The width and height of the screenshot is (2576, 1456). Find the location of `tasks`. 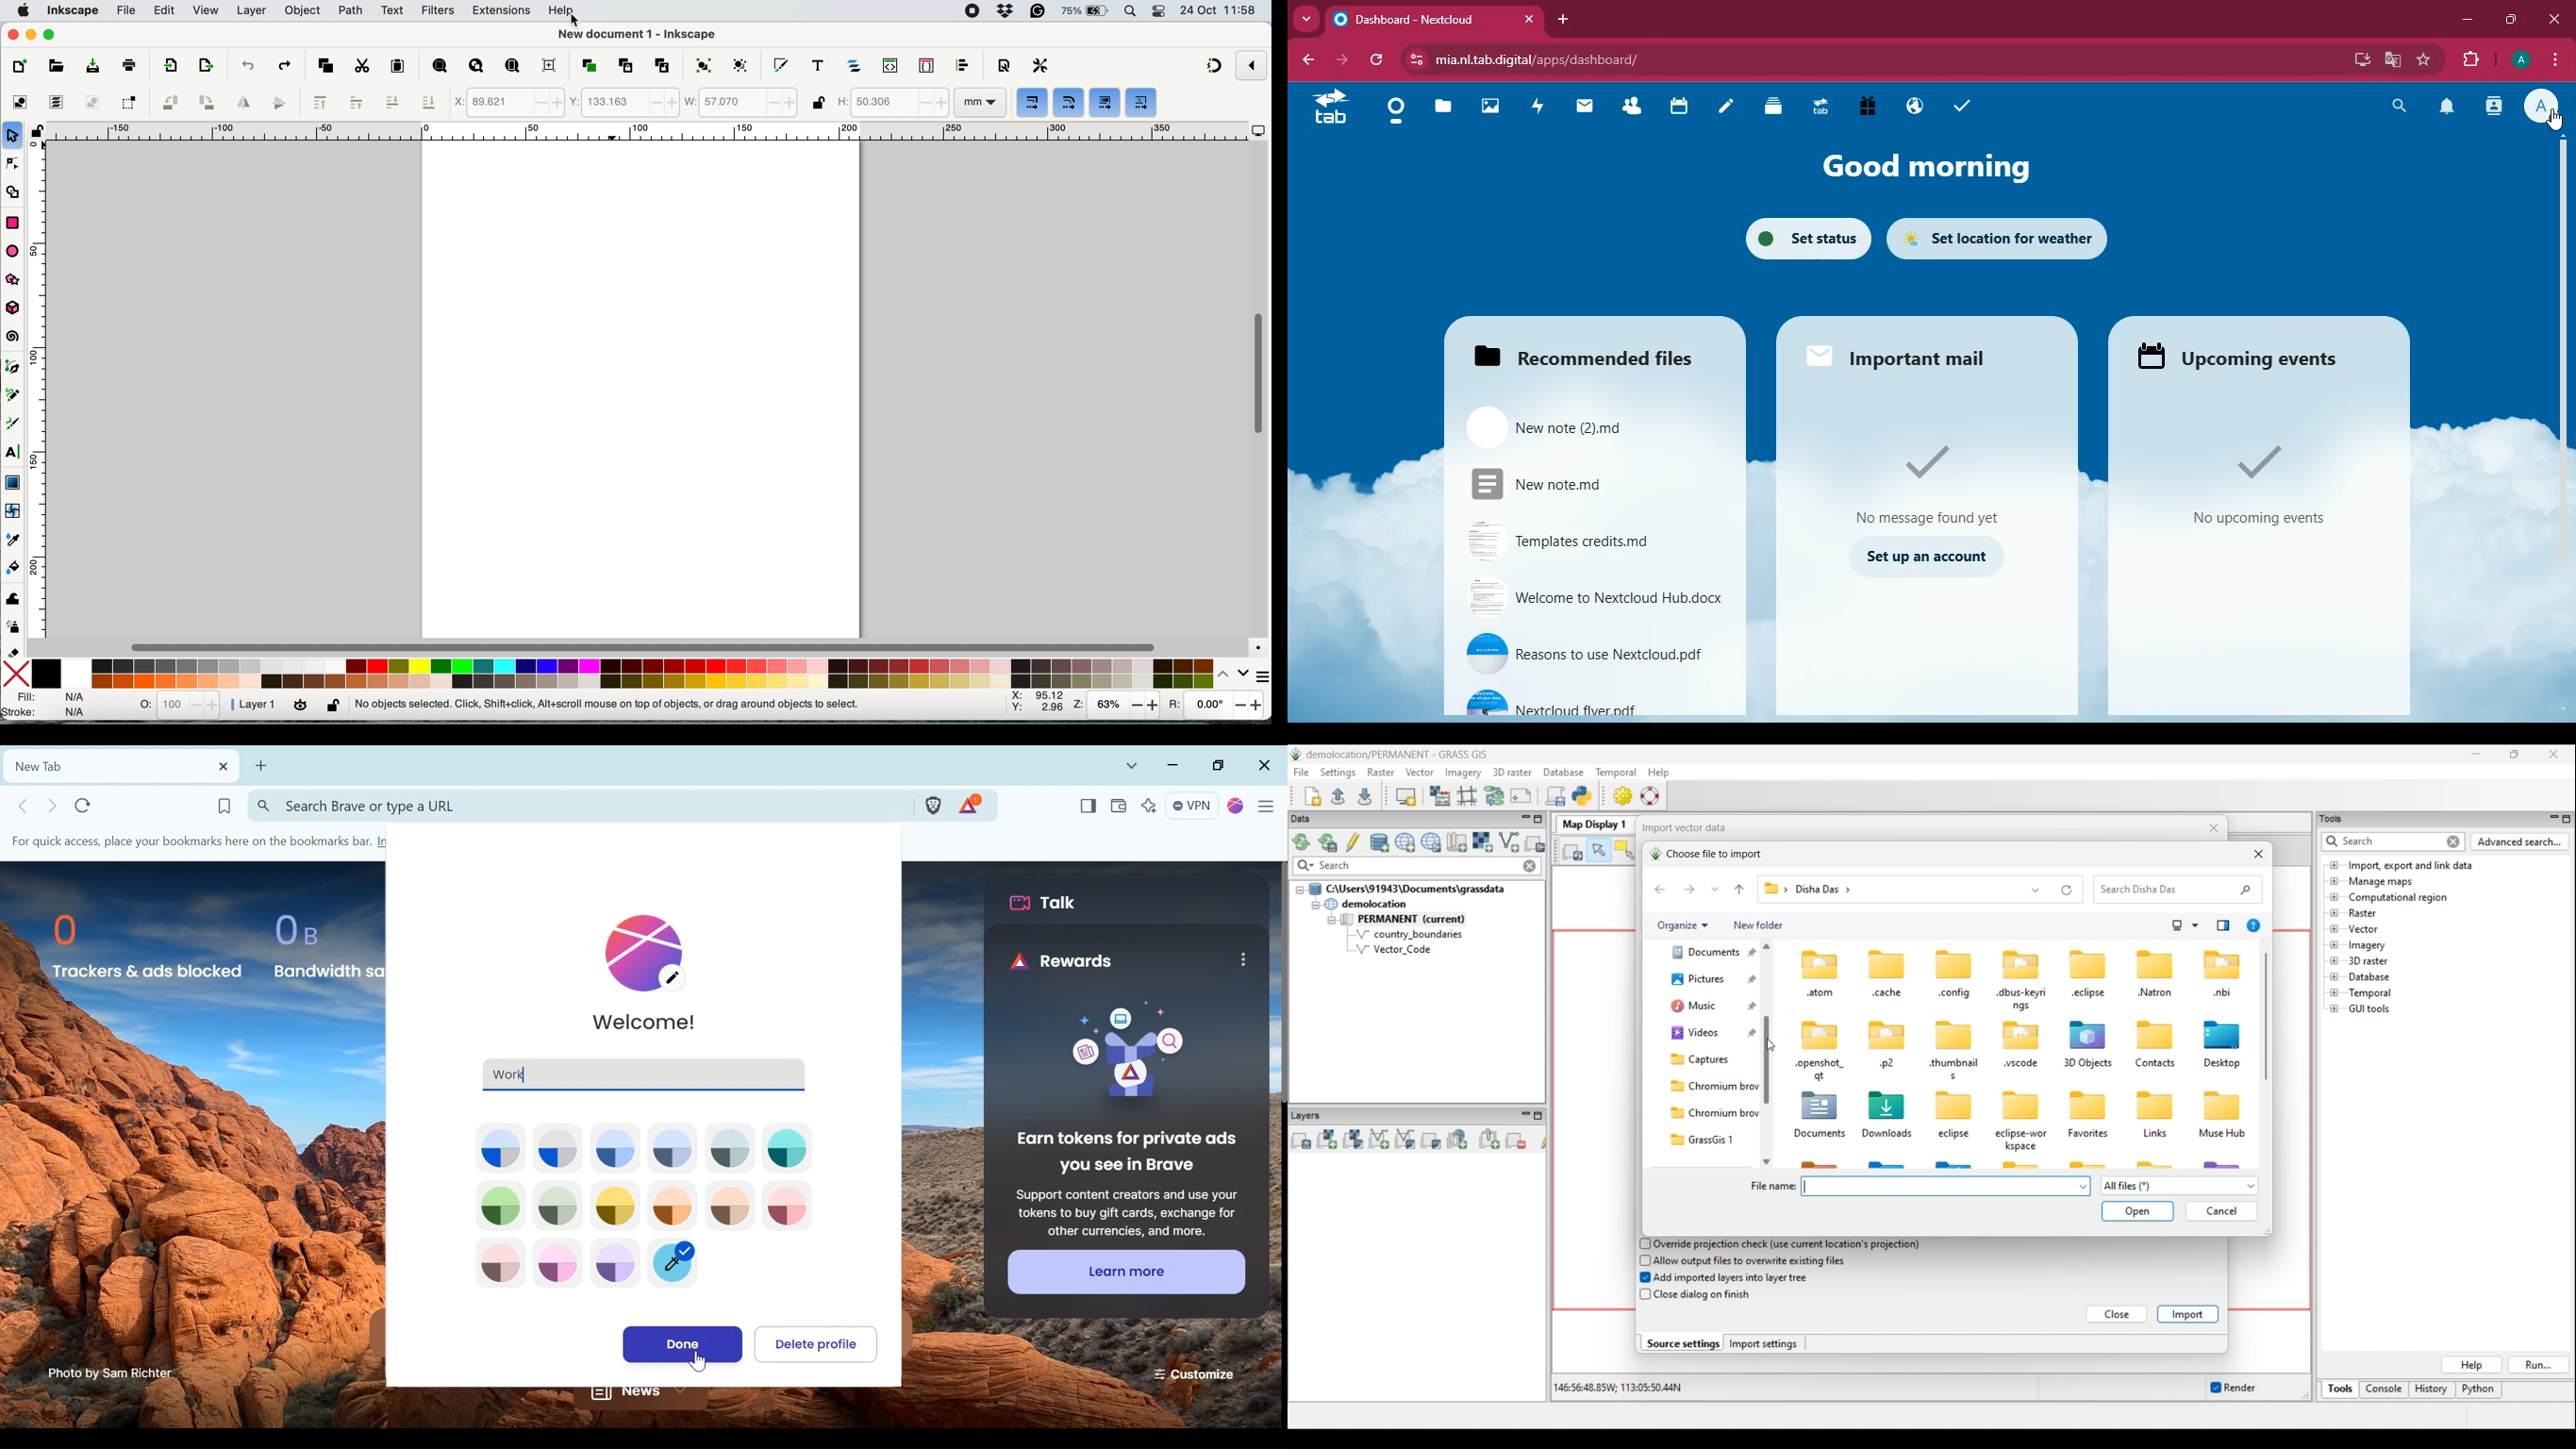

tasks is located at coordinates (1965, 106).